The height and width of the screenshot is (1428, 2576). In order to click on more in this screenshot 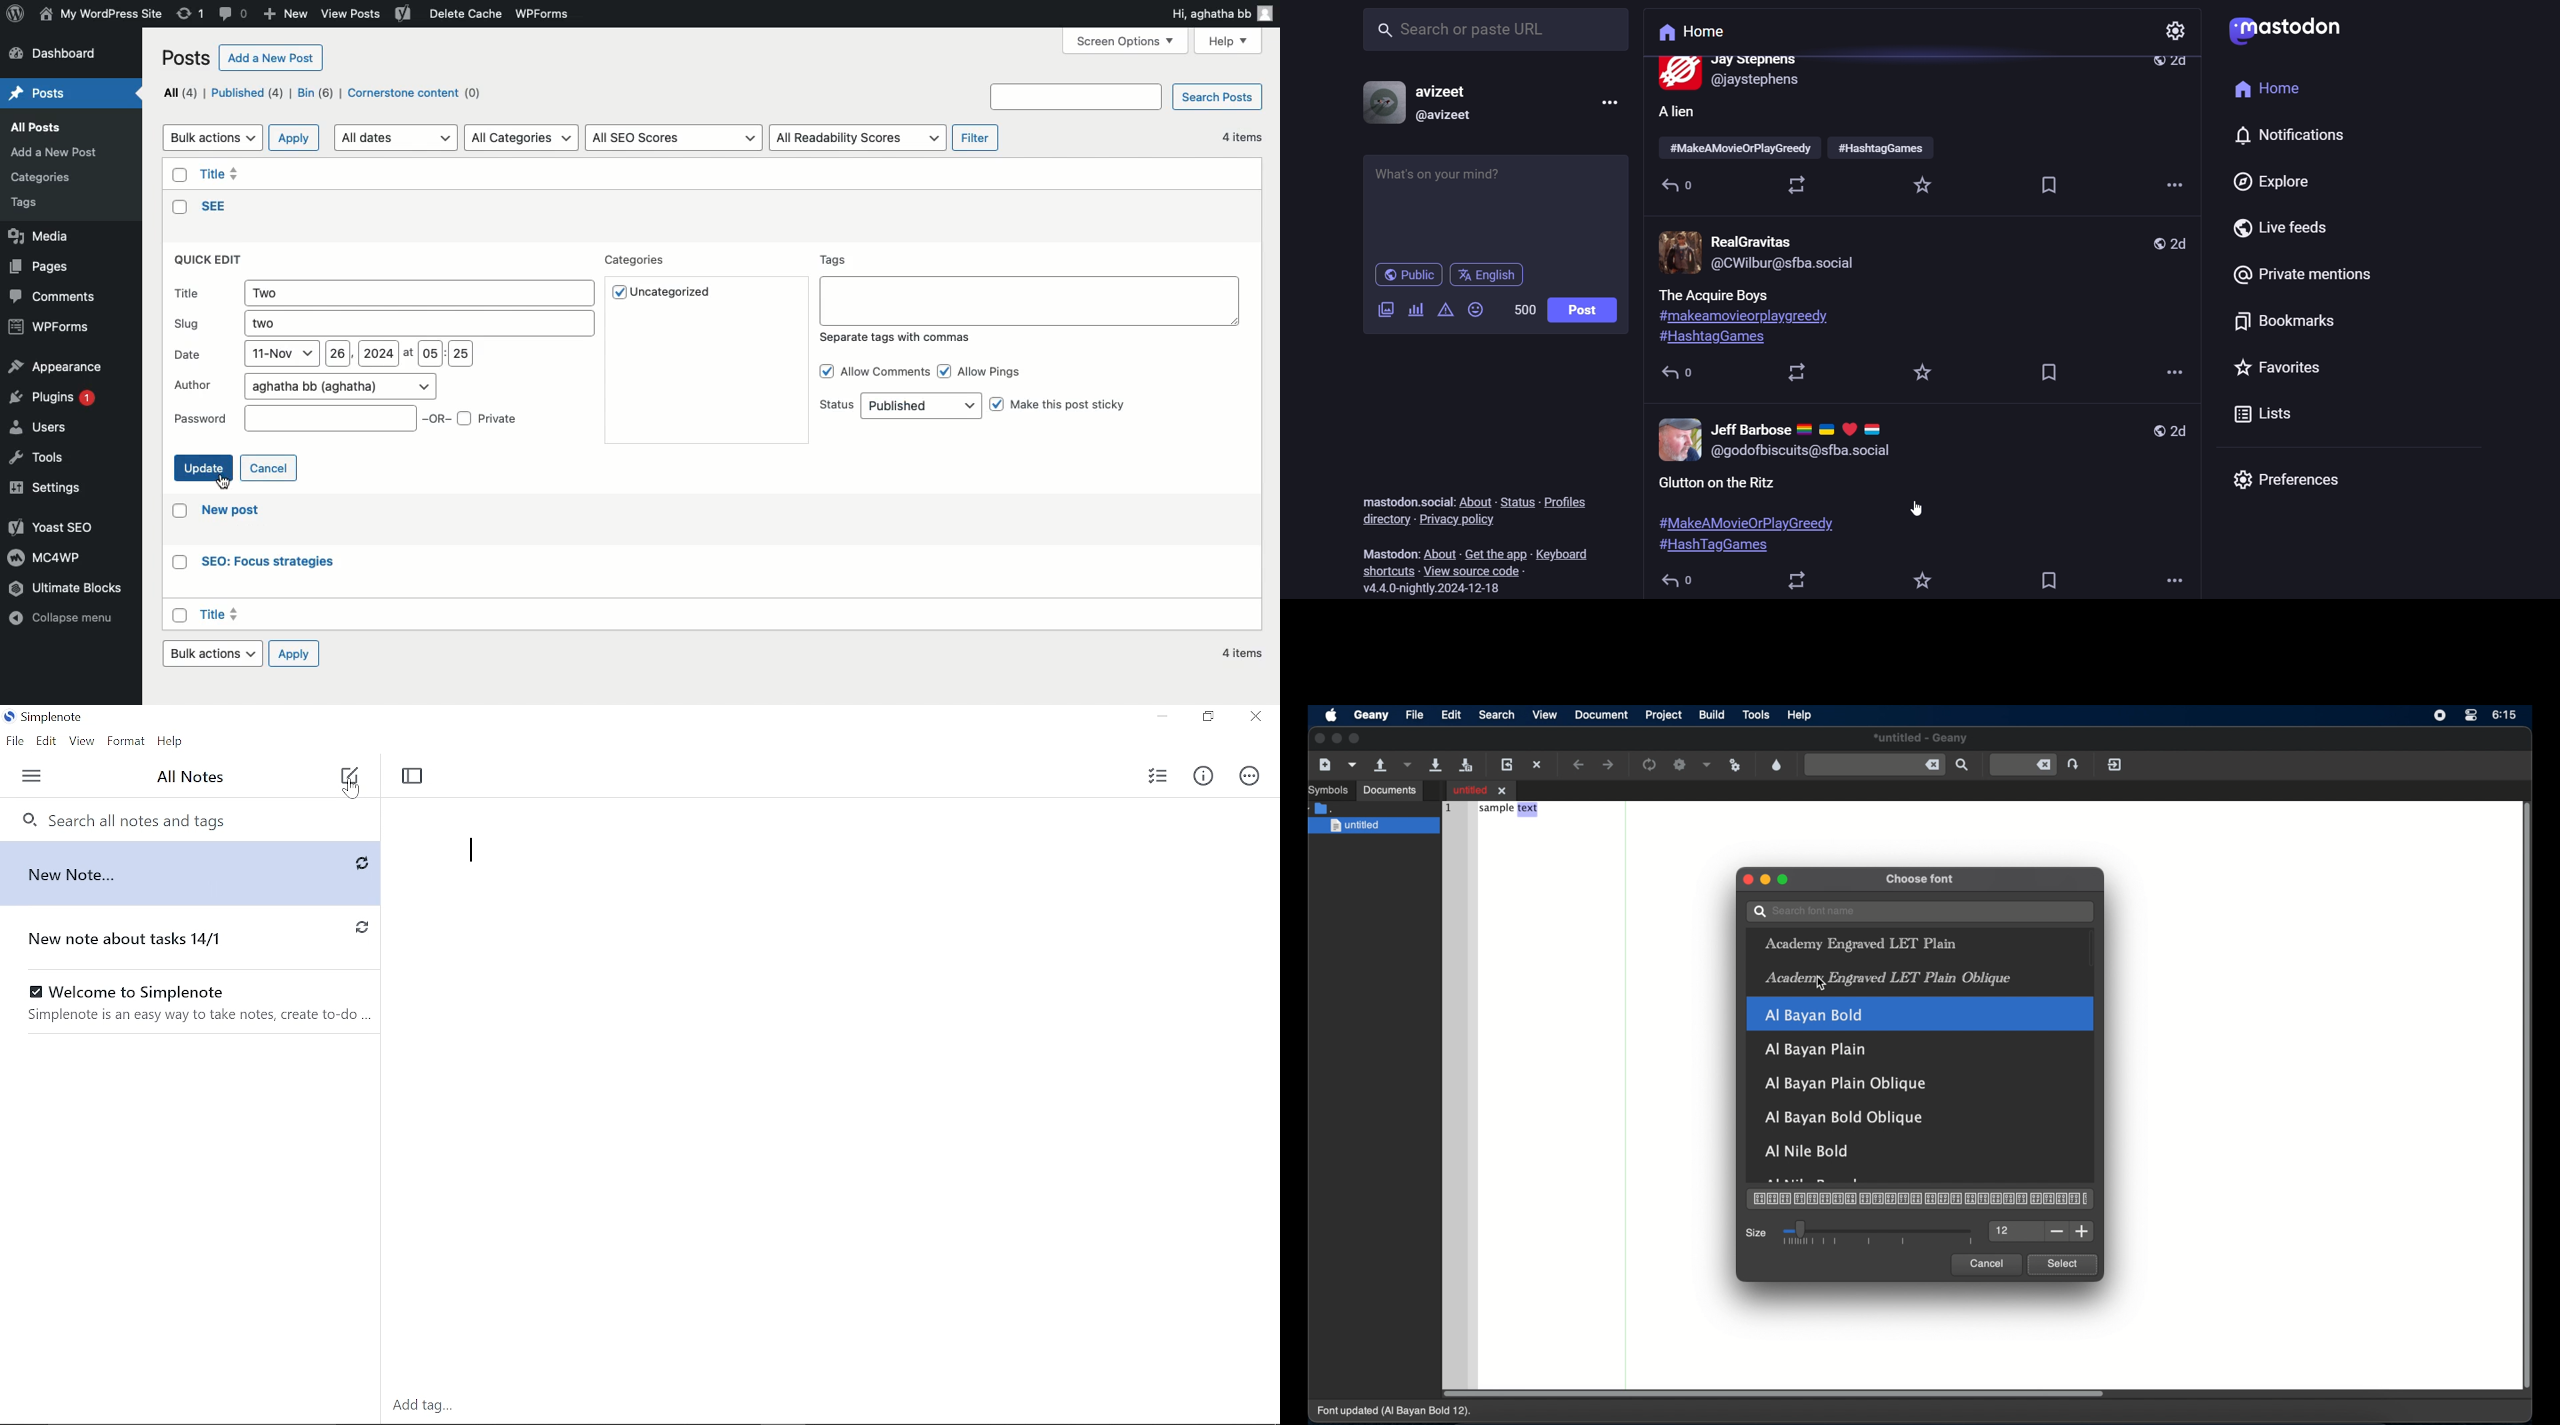, I will do `click(2176, 373)`.